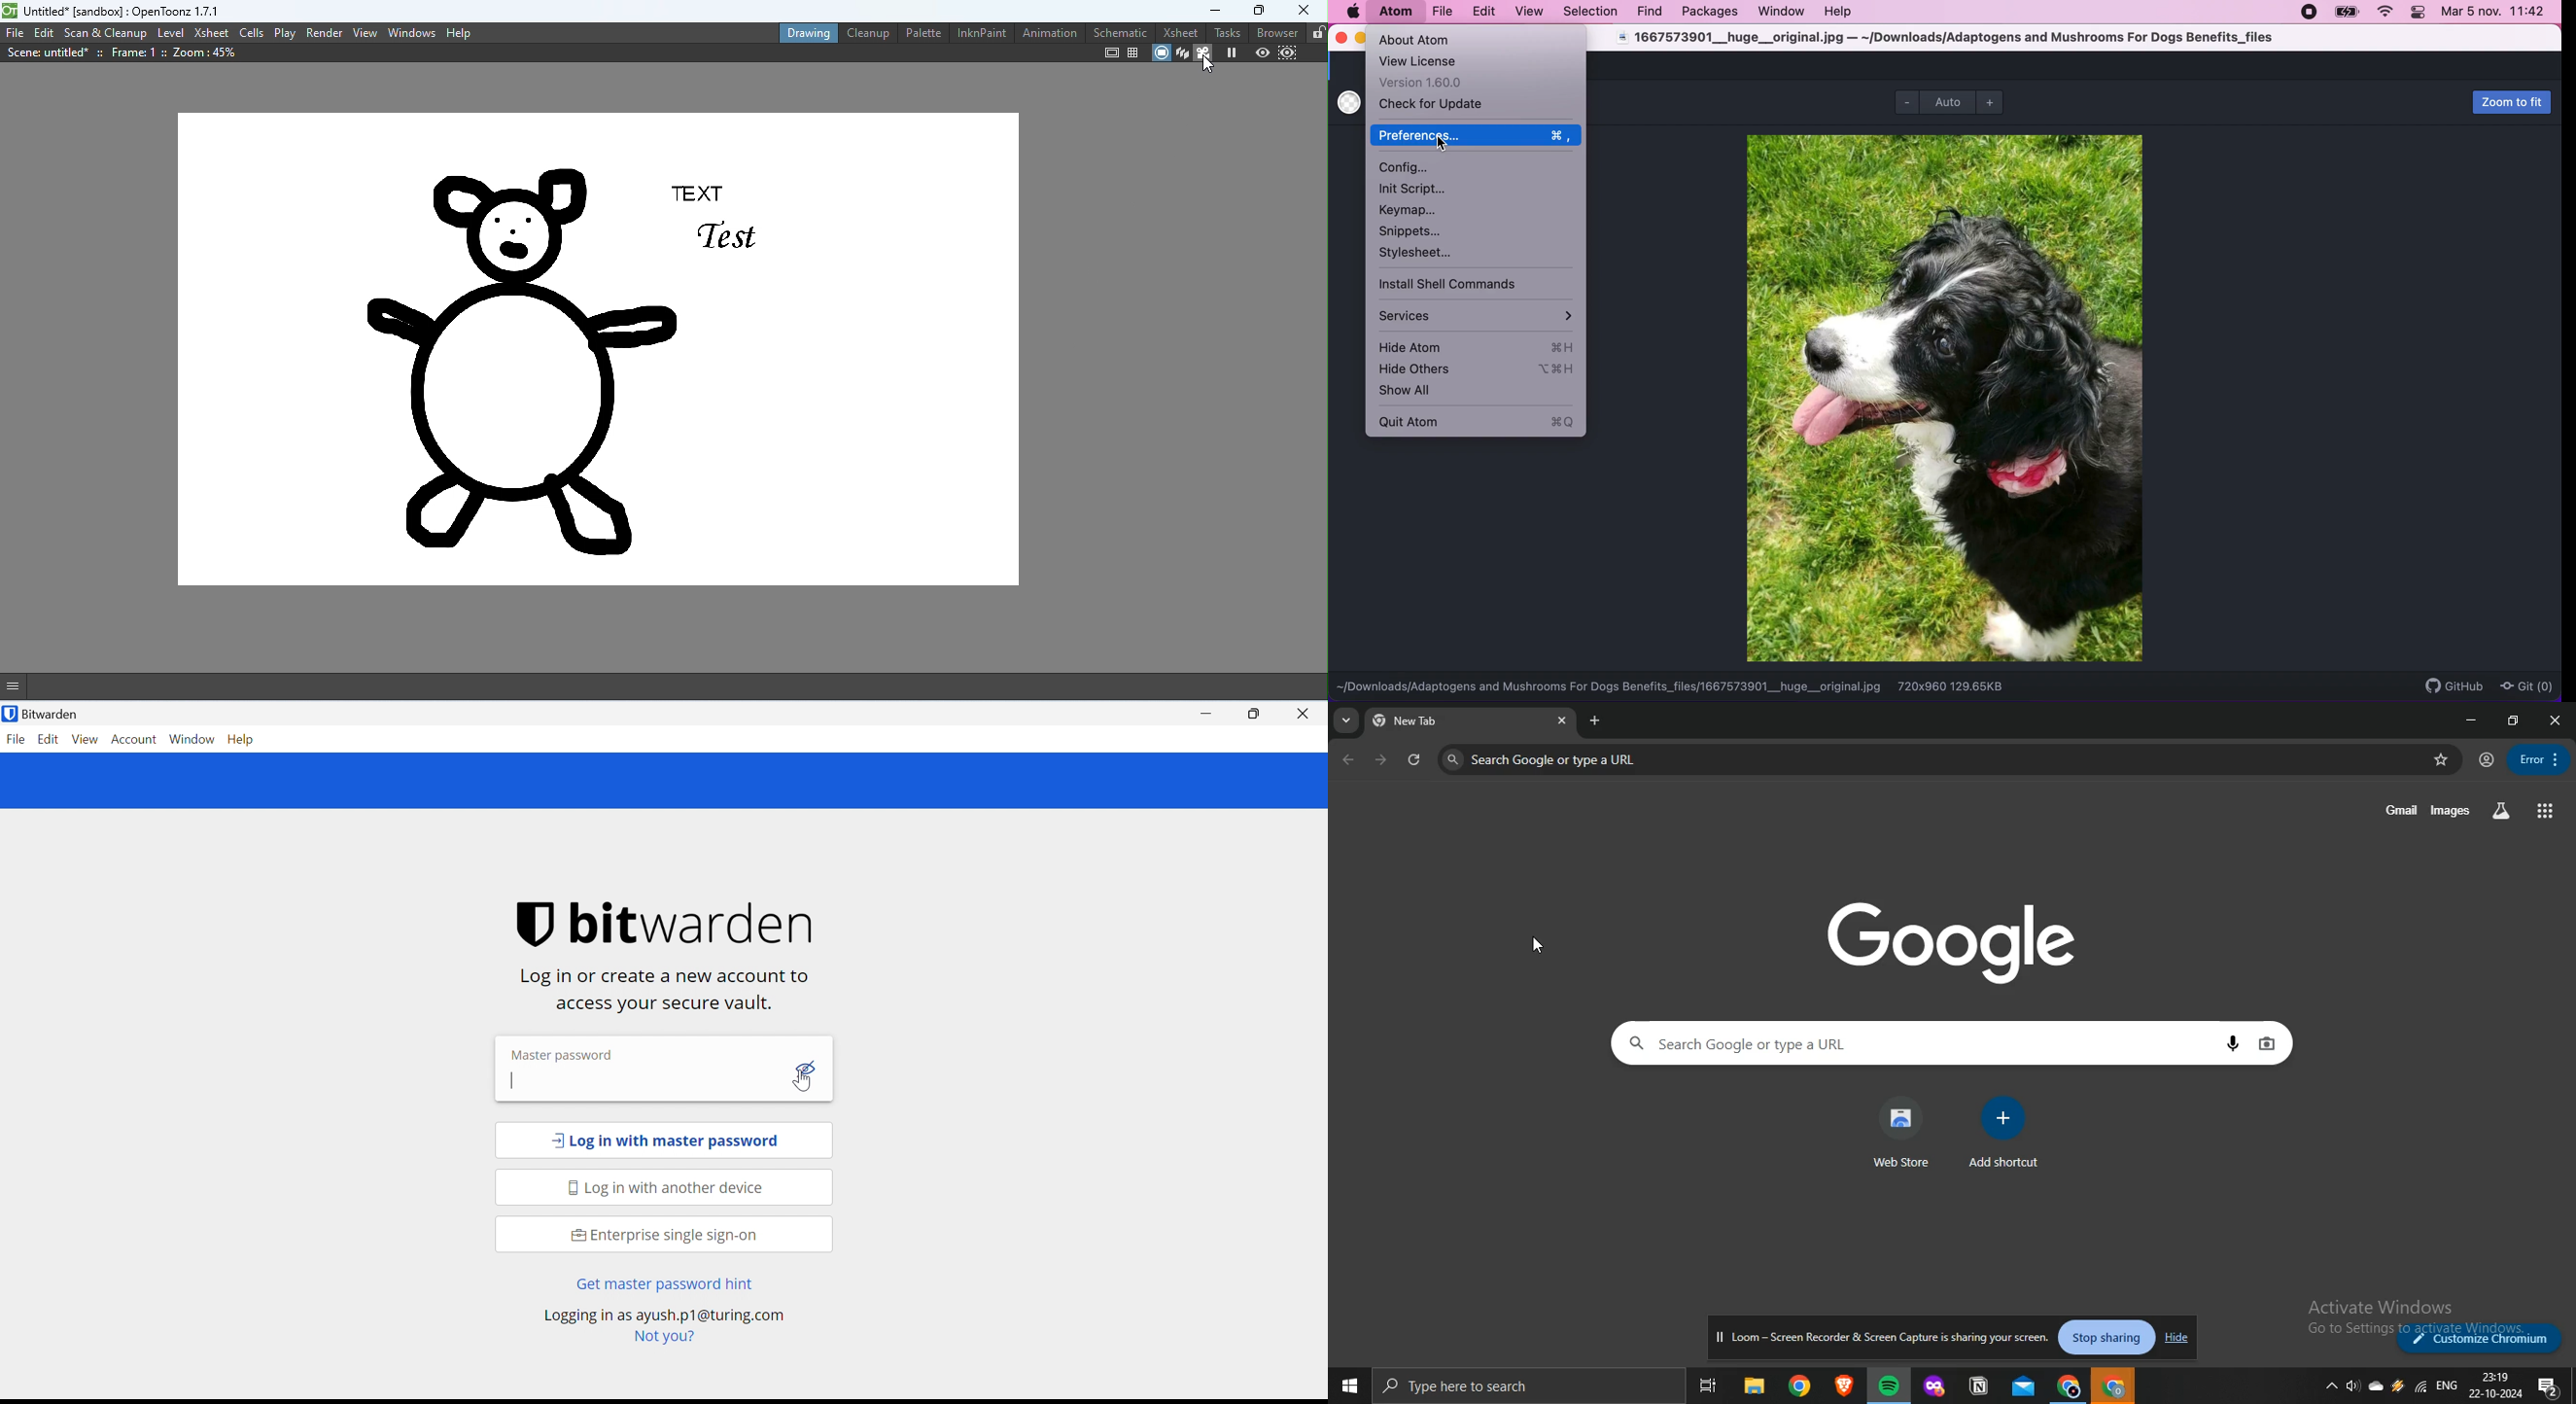 The height and width of the screenshot is (1428, 2576). Describe the element at coordinates (1979, 1385) in the screenshot. I see `notion` at that location.